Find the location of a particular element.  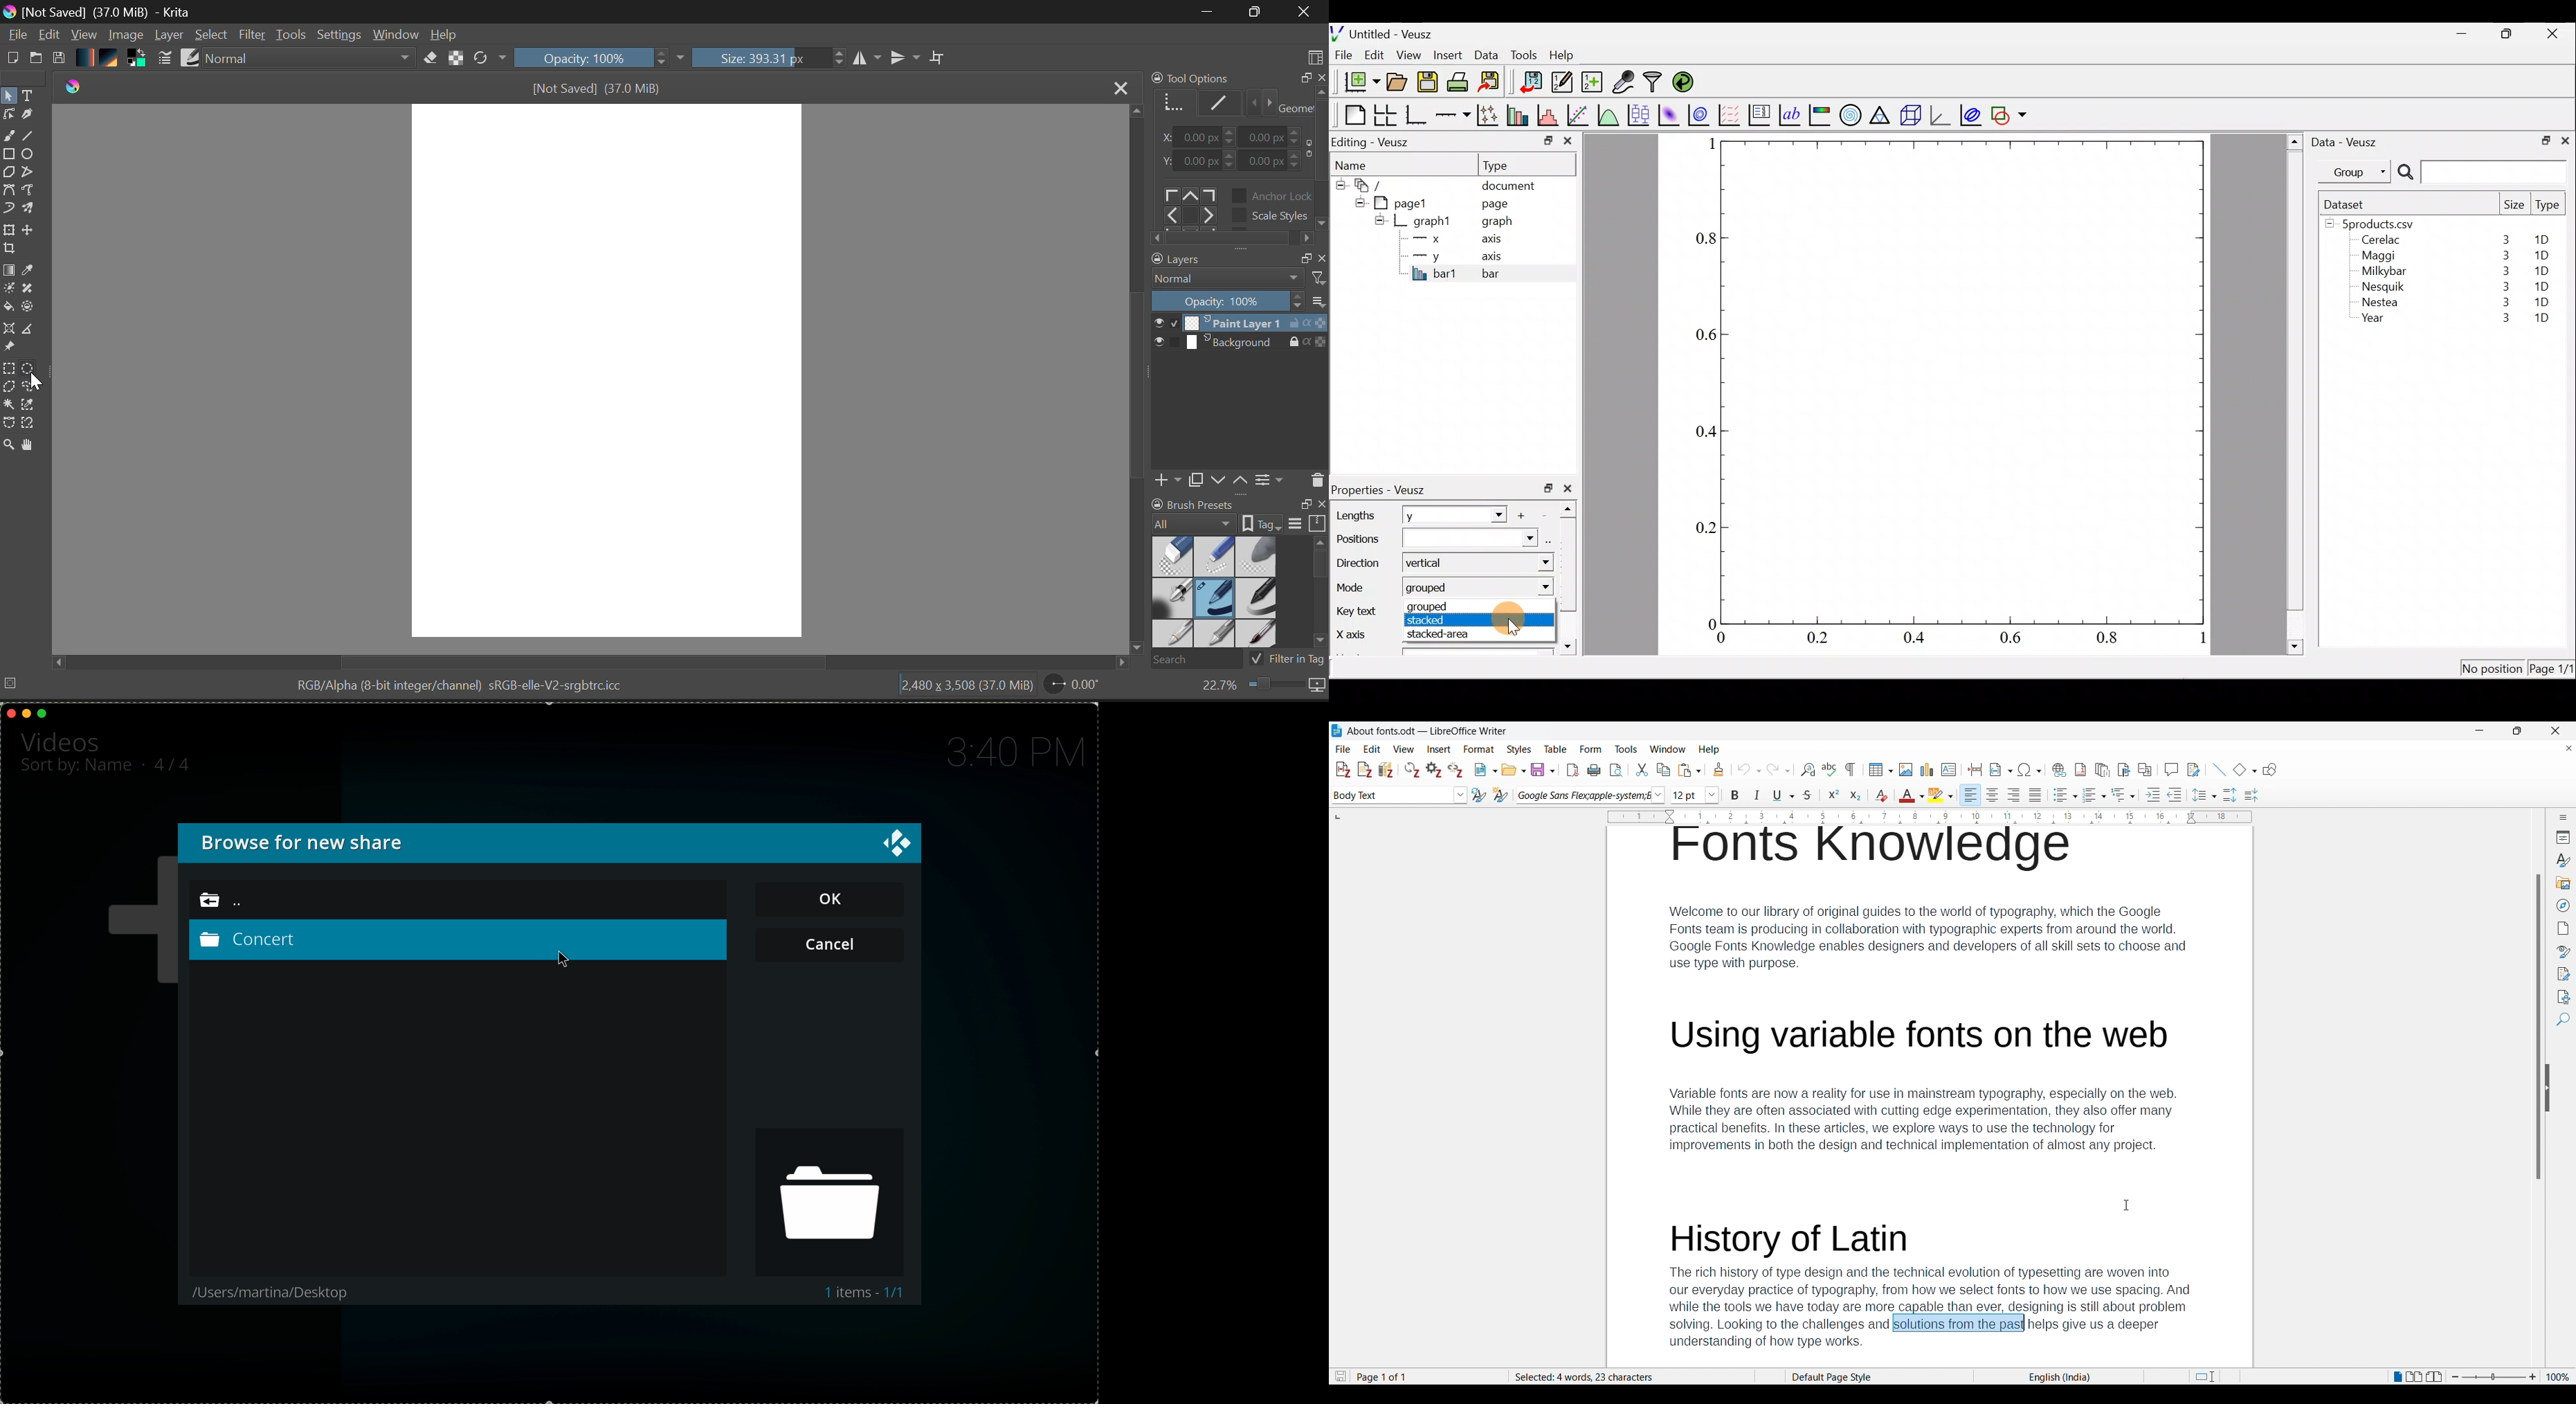

Show interface in a smaller tab is located at coordinates (2517, 731).